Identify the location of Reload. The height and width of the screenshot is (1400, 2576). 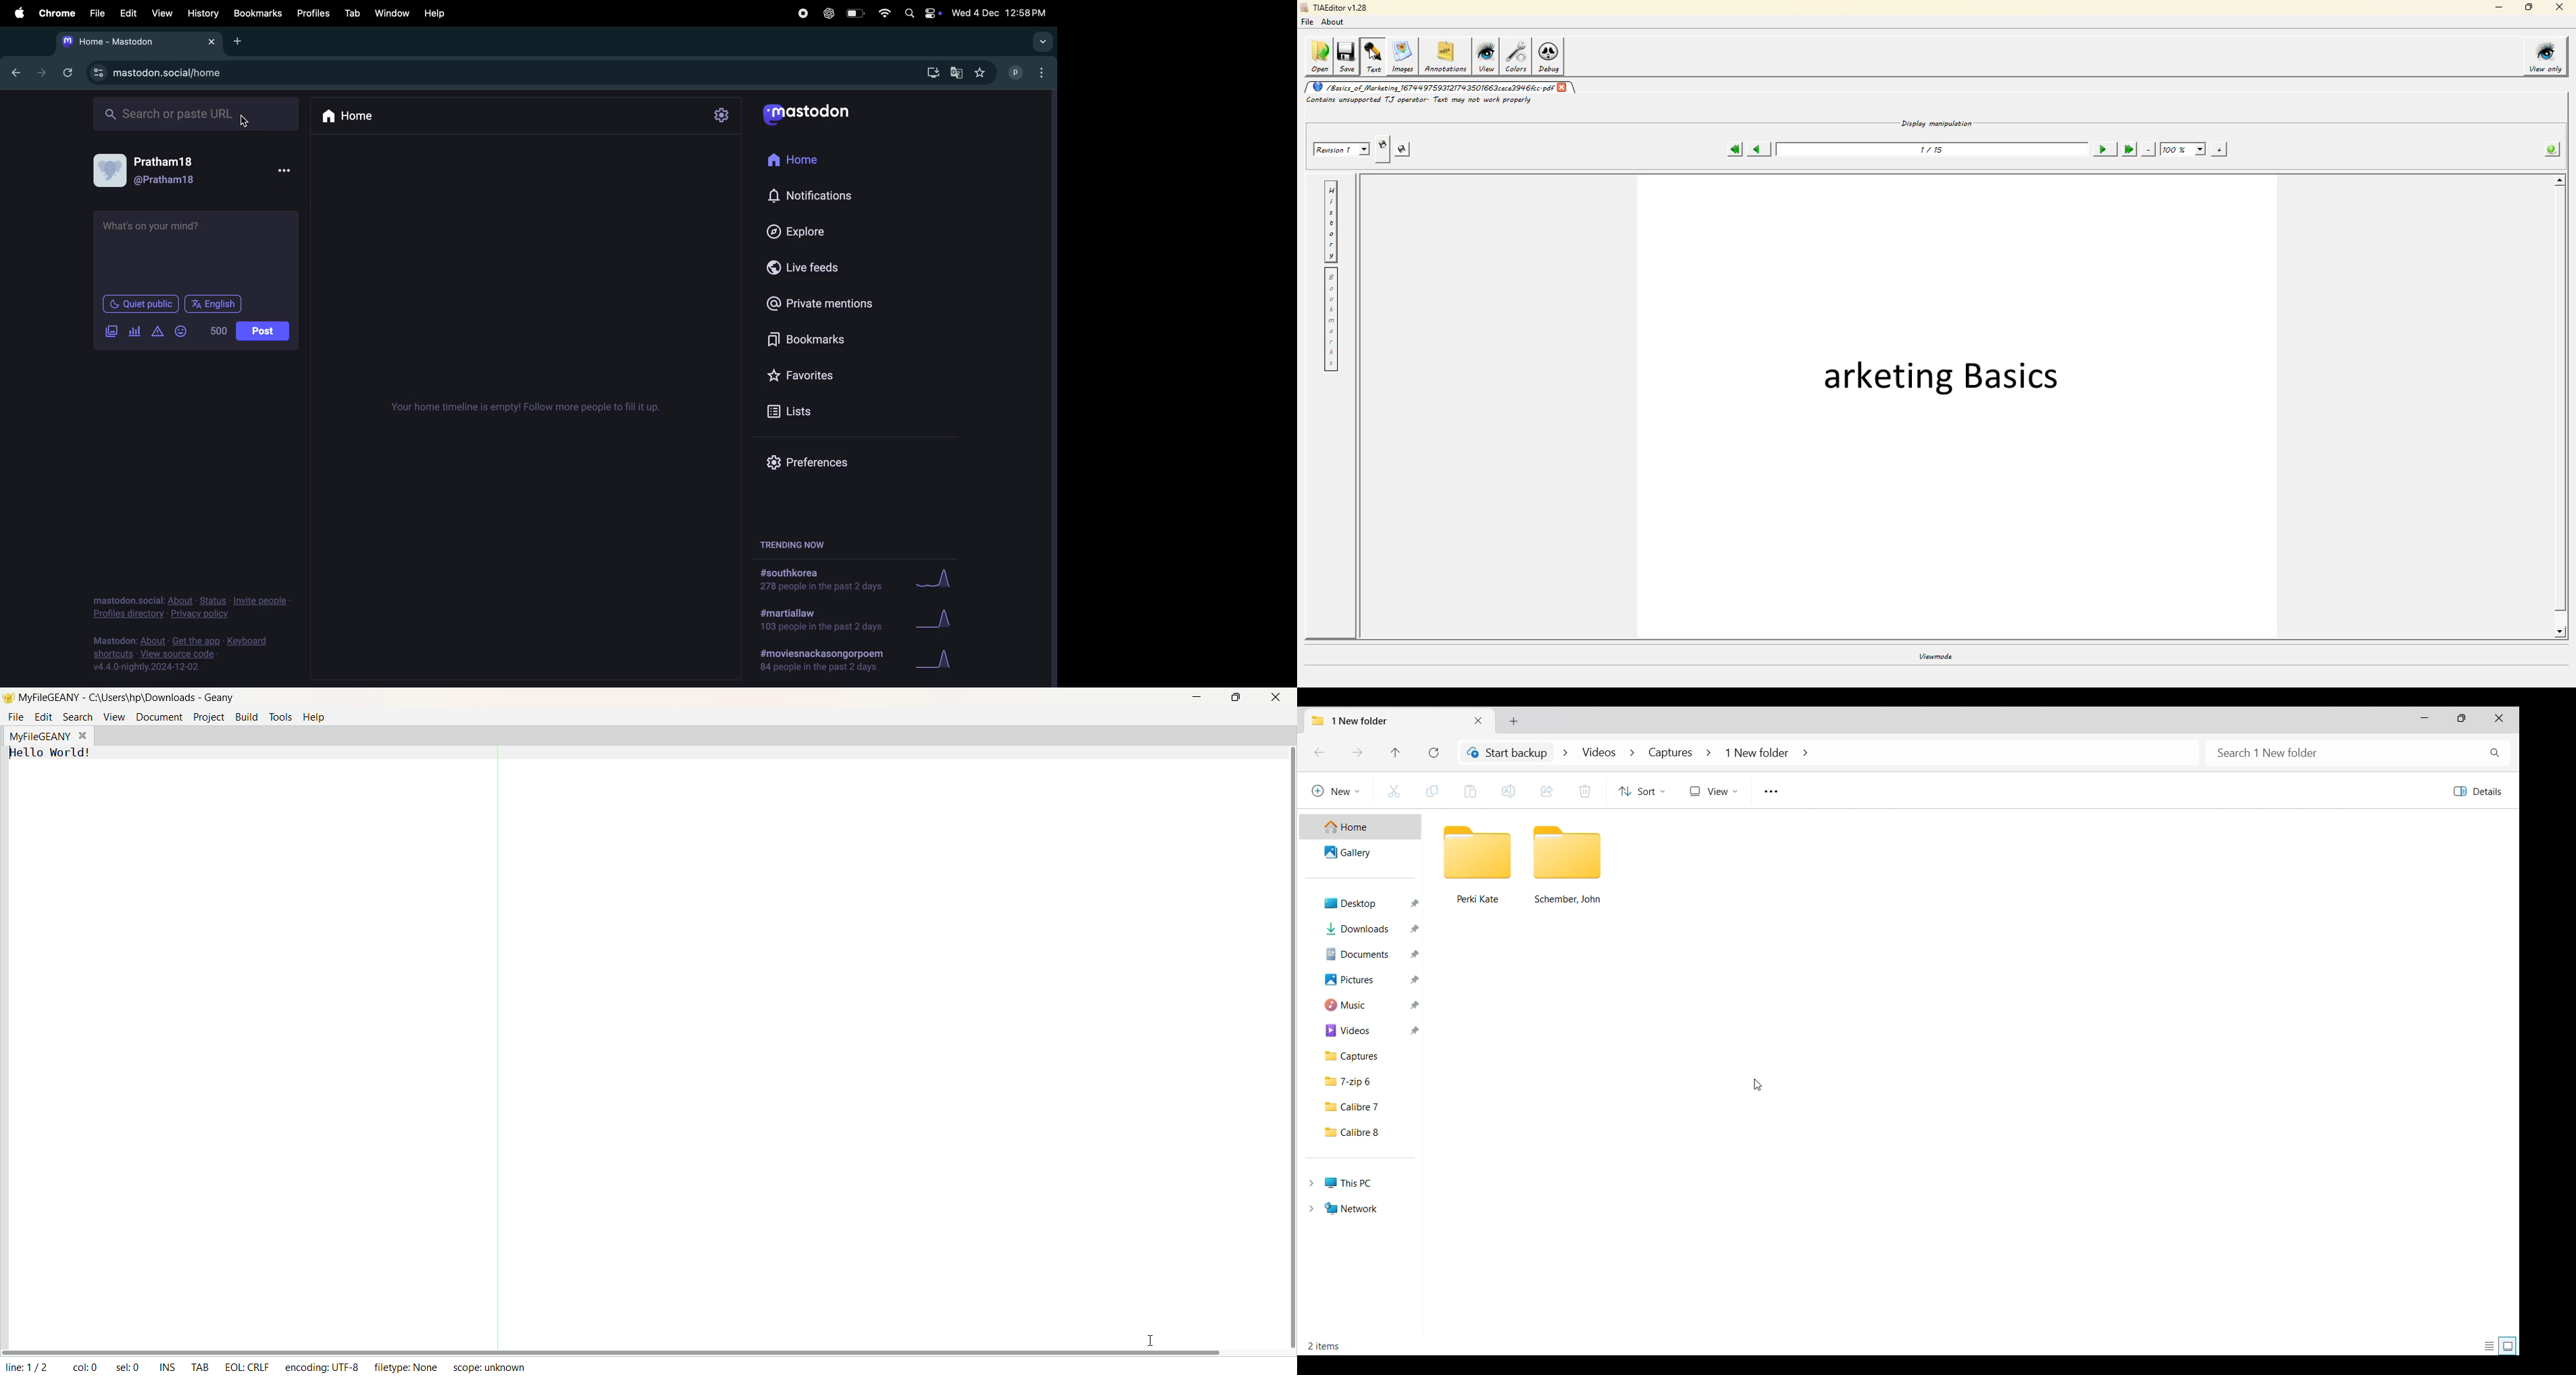
(1434, 752).